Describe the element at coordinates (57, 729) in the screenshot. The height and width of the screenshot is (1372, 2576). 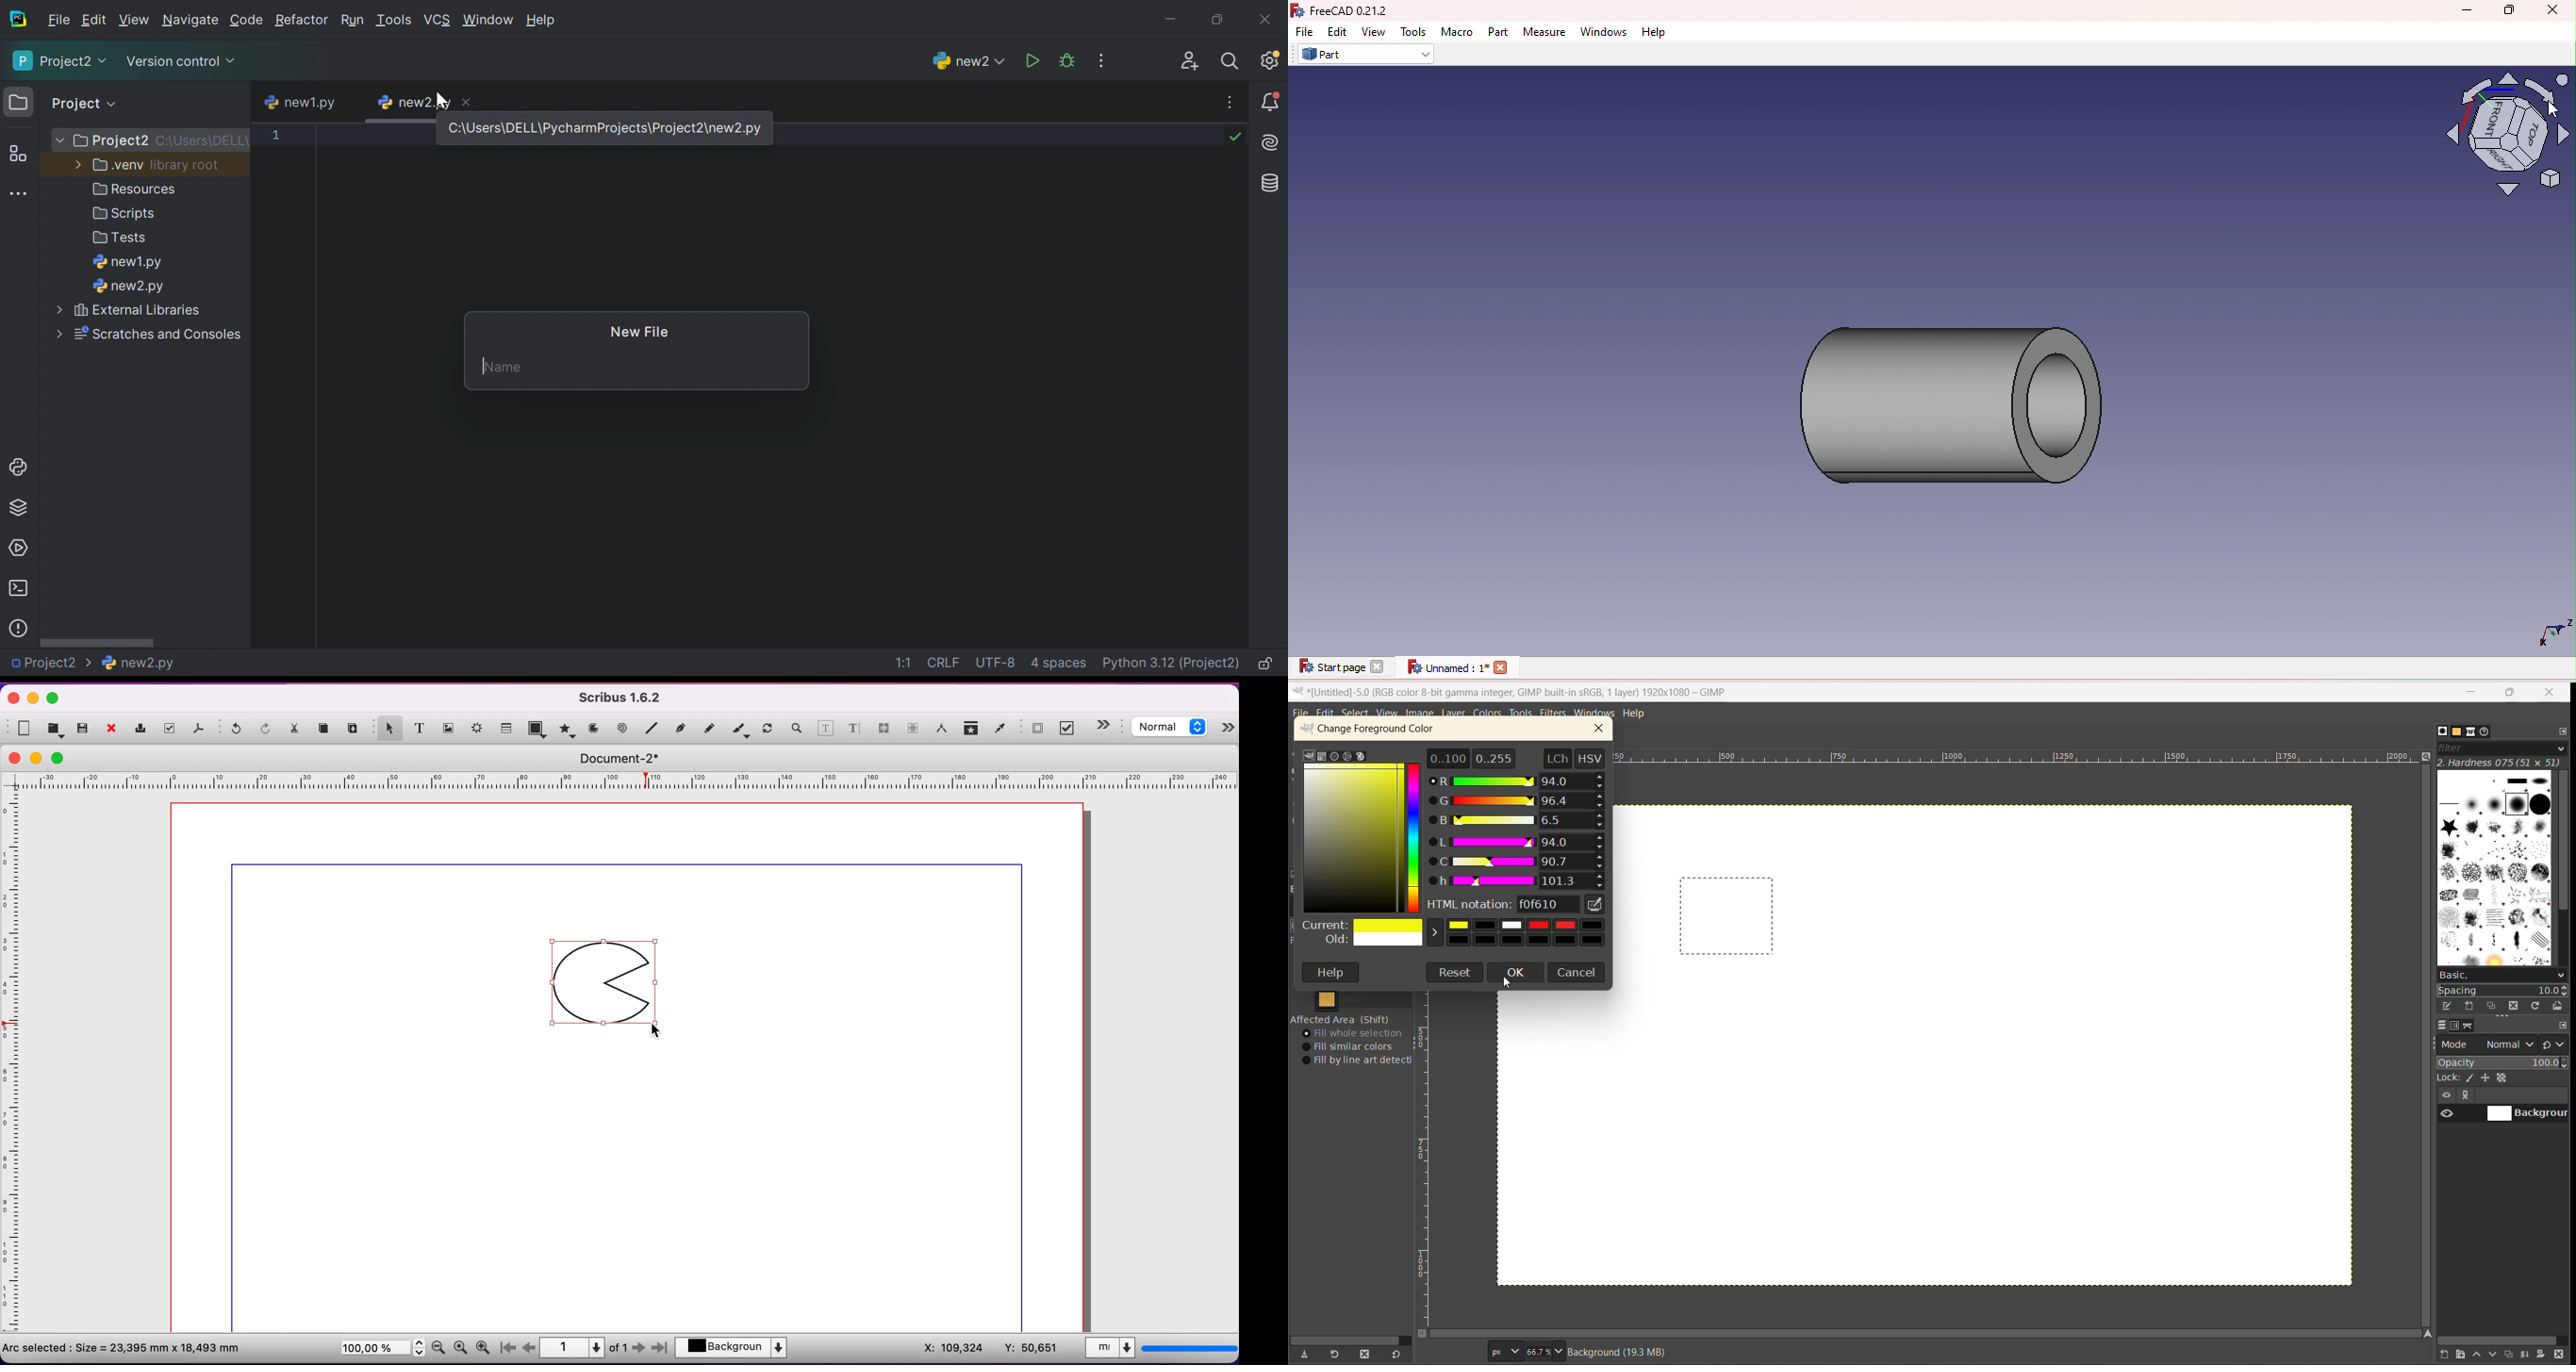
I see `open` at that location.